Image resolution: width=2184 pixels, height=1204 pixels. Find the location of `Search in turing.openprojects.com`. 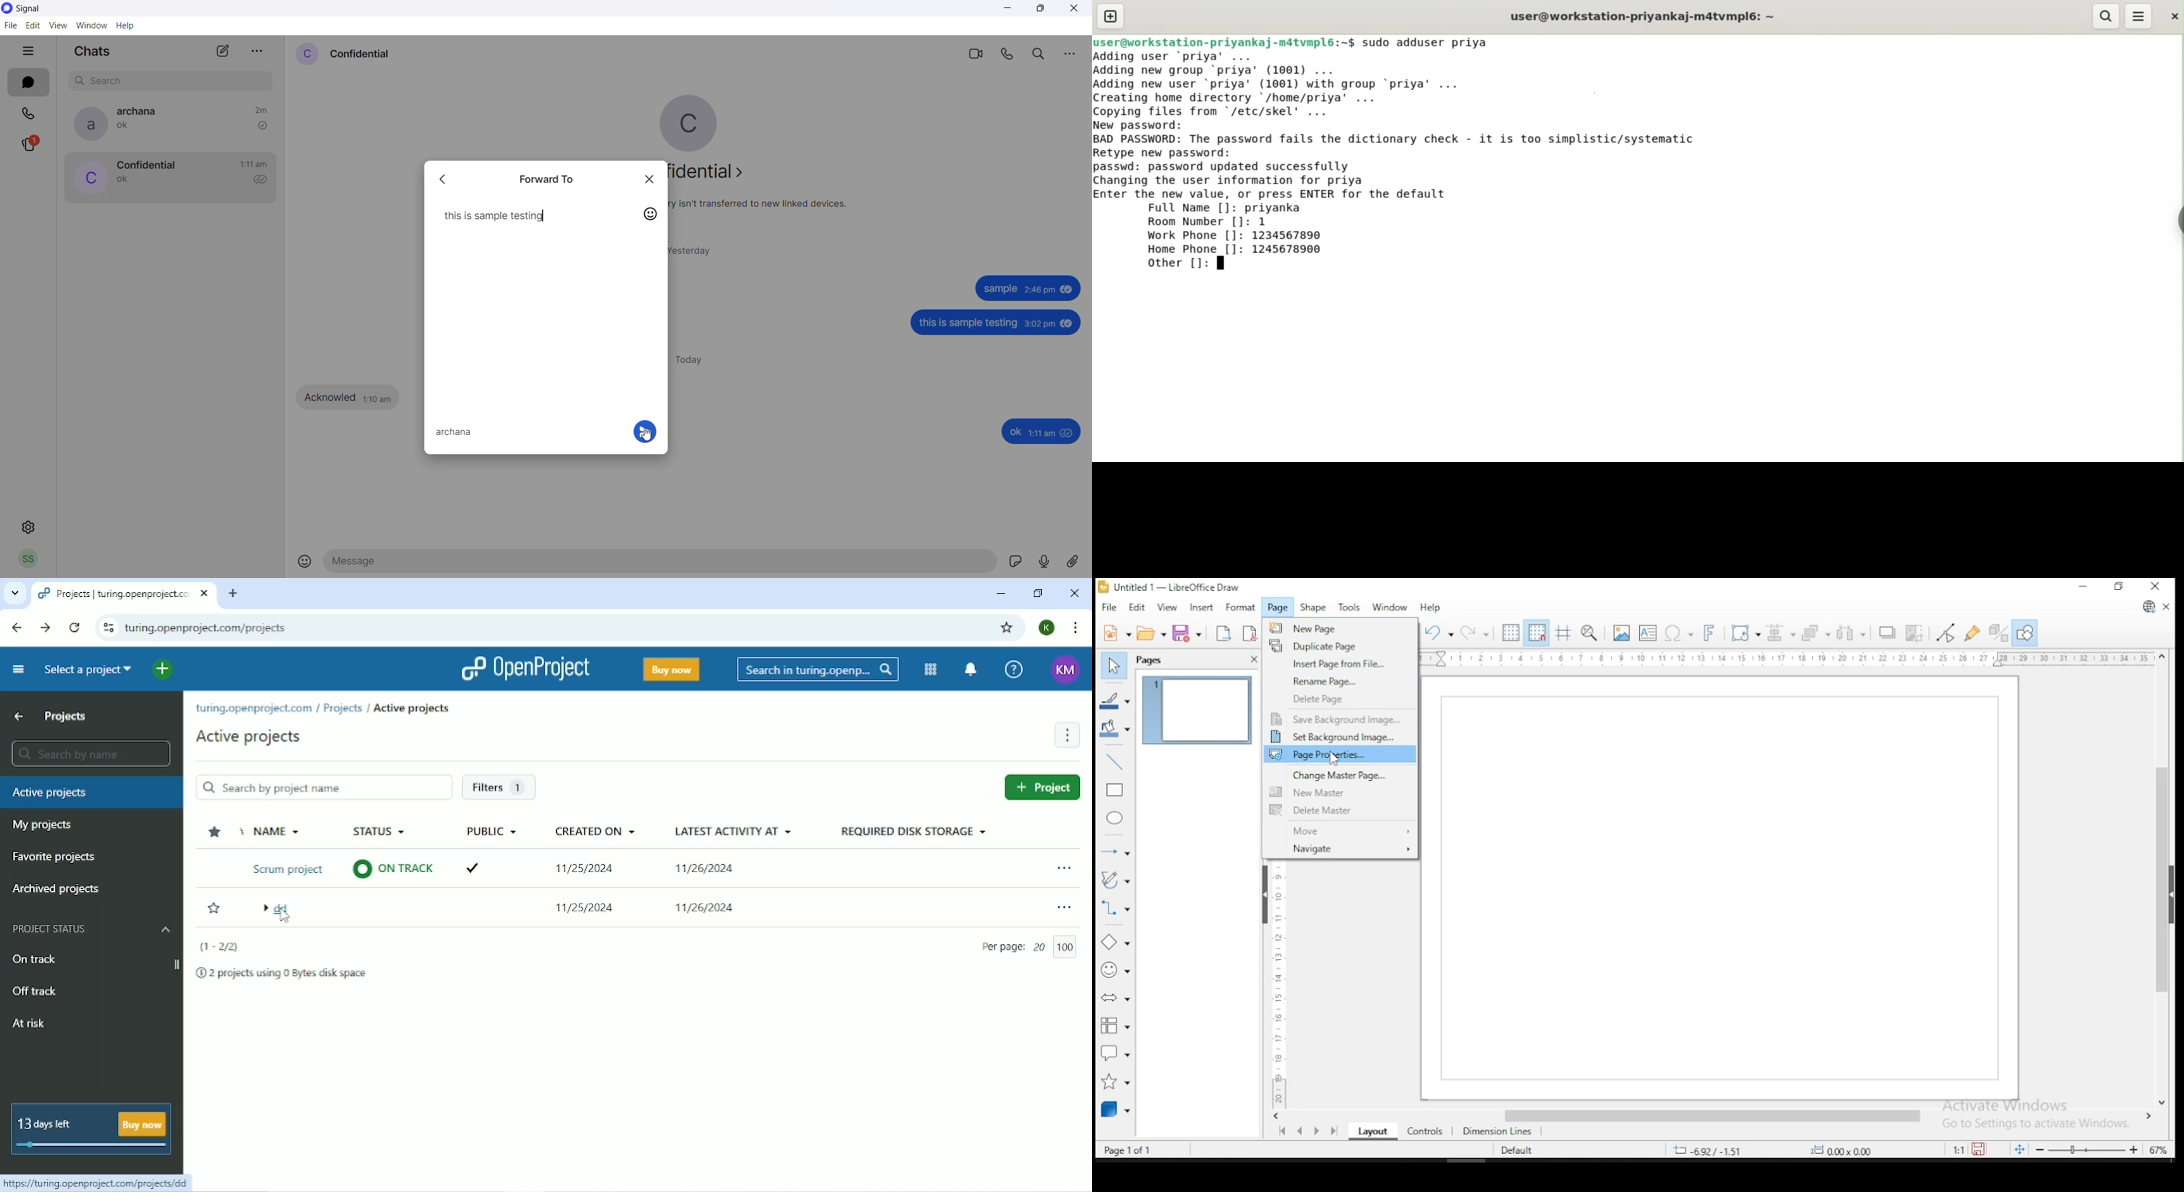

Search in turing.openprojects.com is located at coordinates (818, 670).